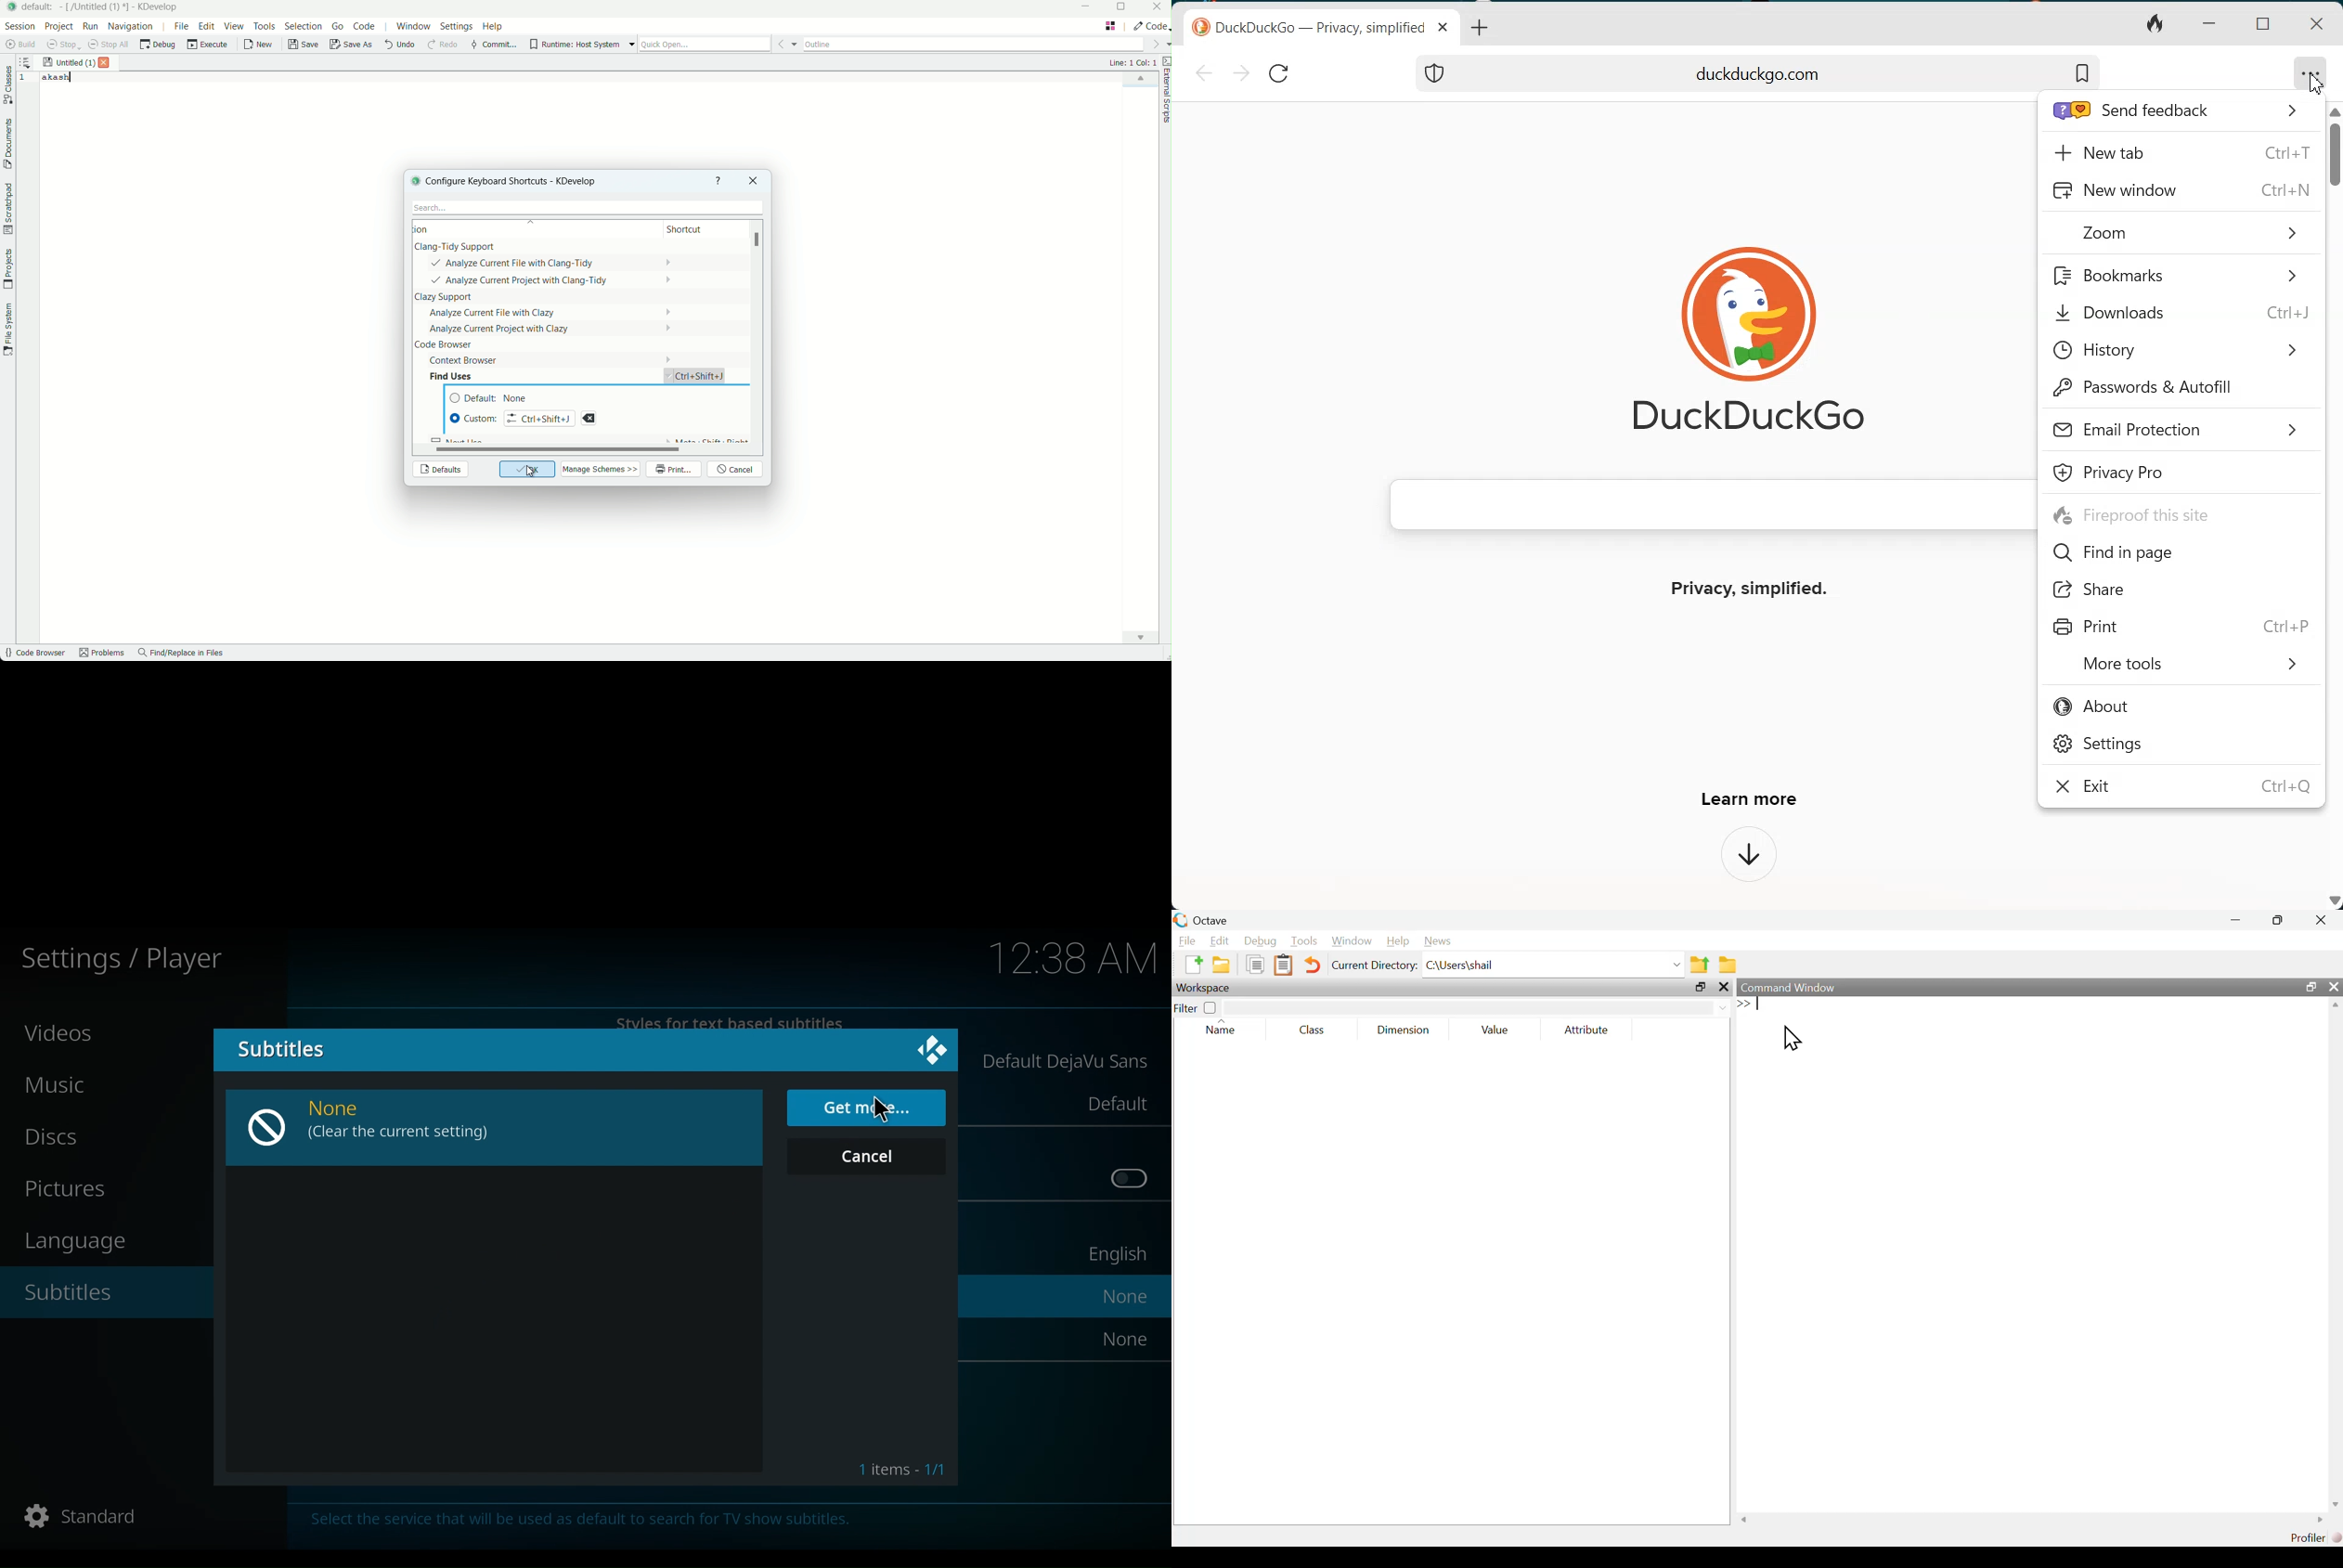 This screenshot has height=1568, width=2352. I want to click on stop, so click(64, 45).